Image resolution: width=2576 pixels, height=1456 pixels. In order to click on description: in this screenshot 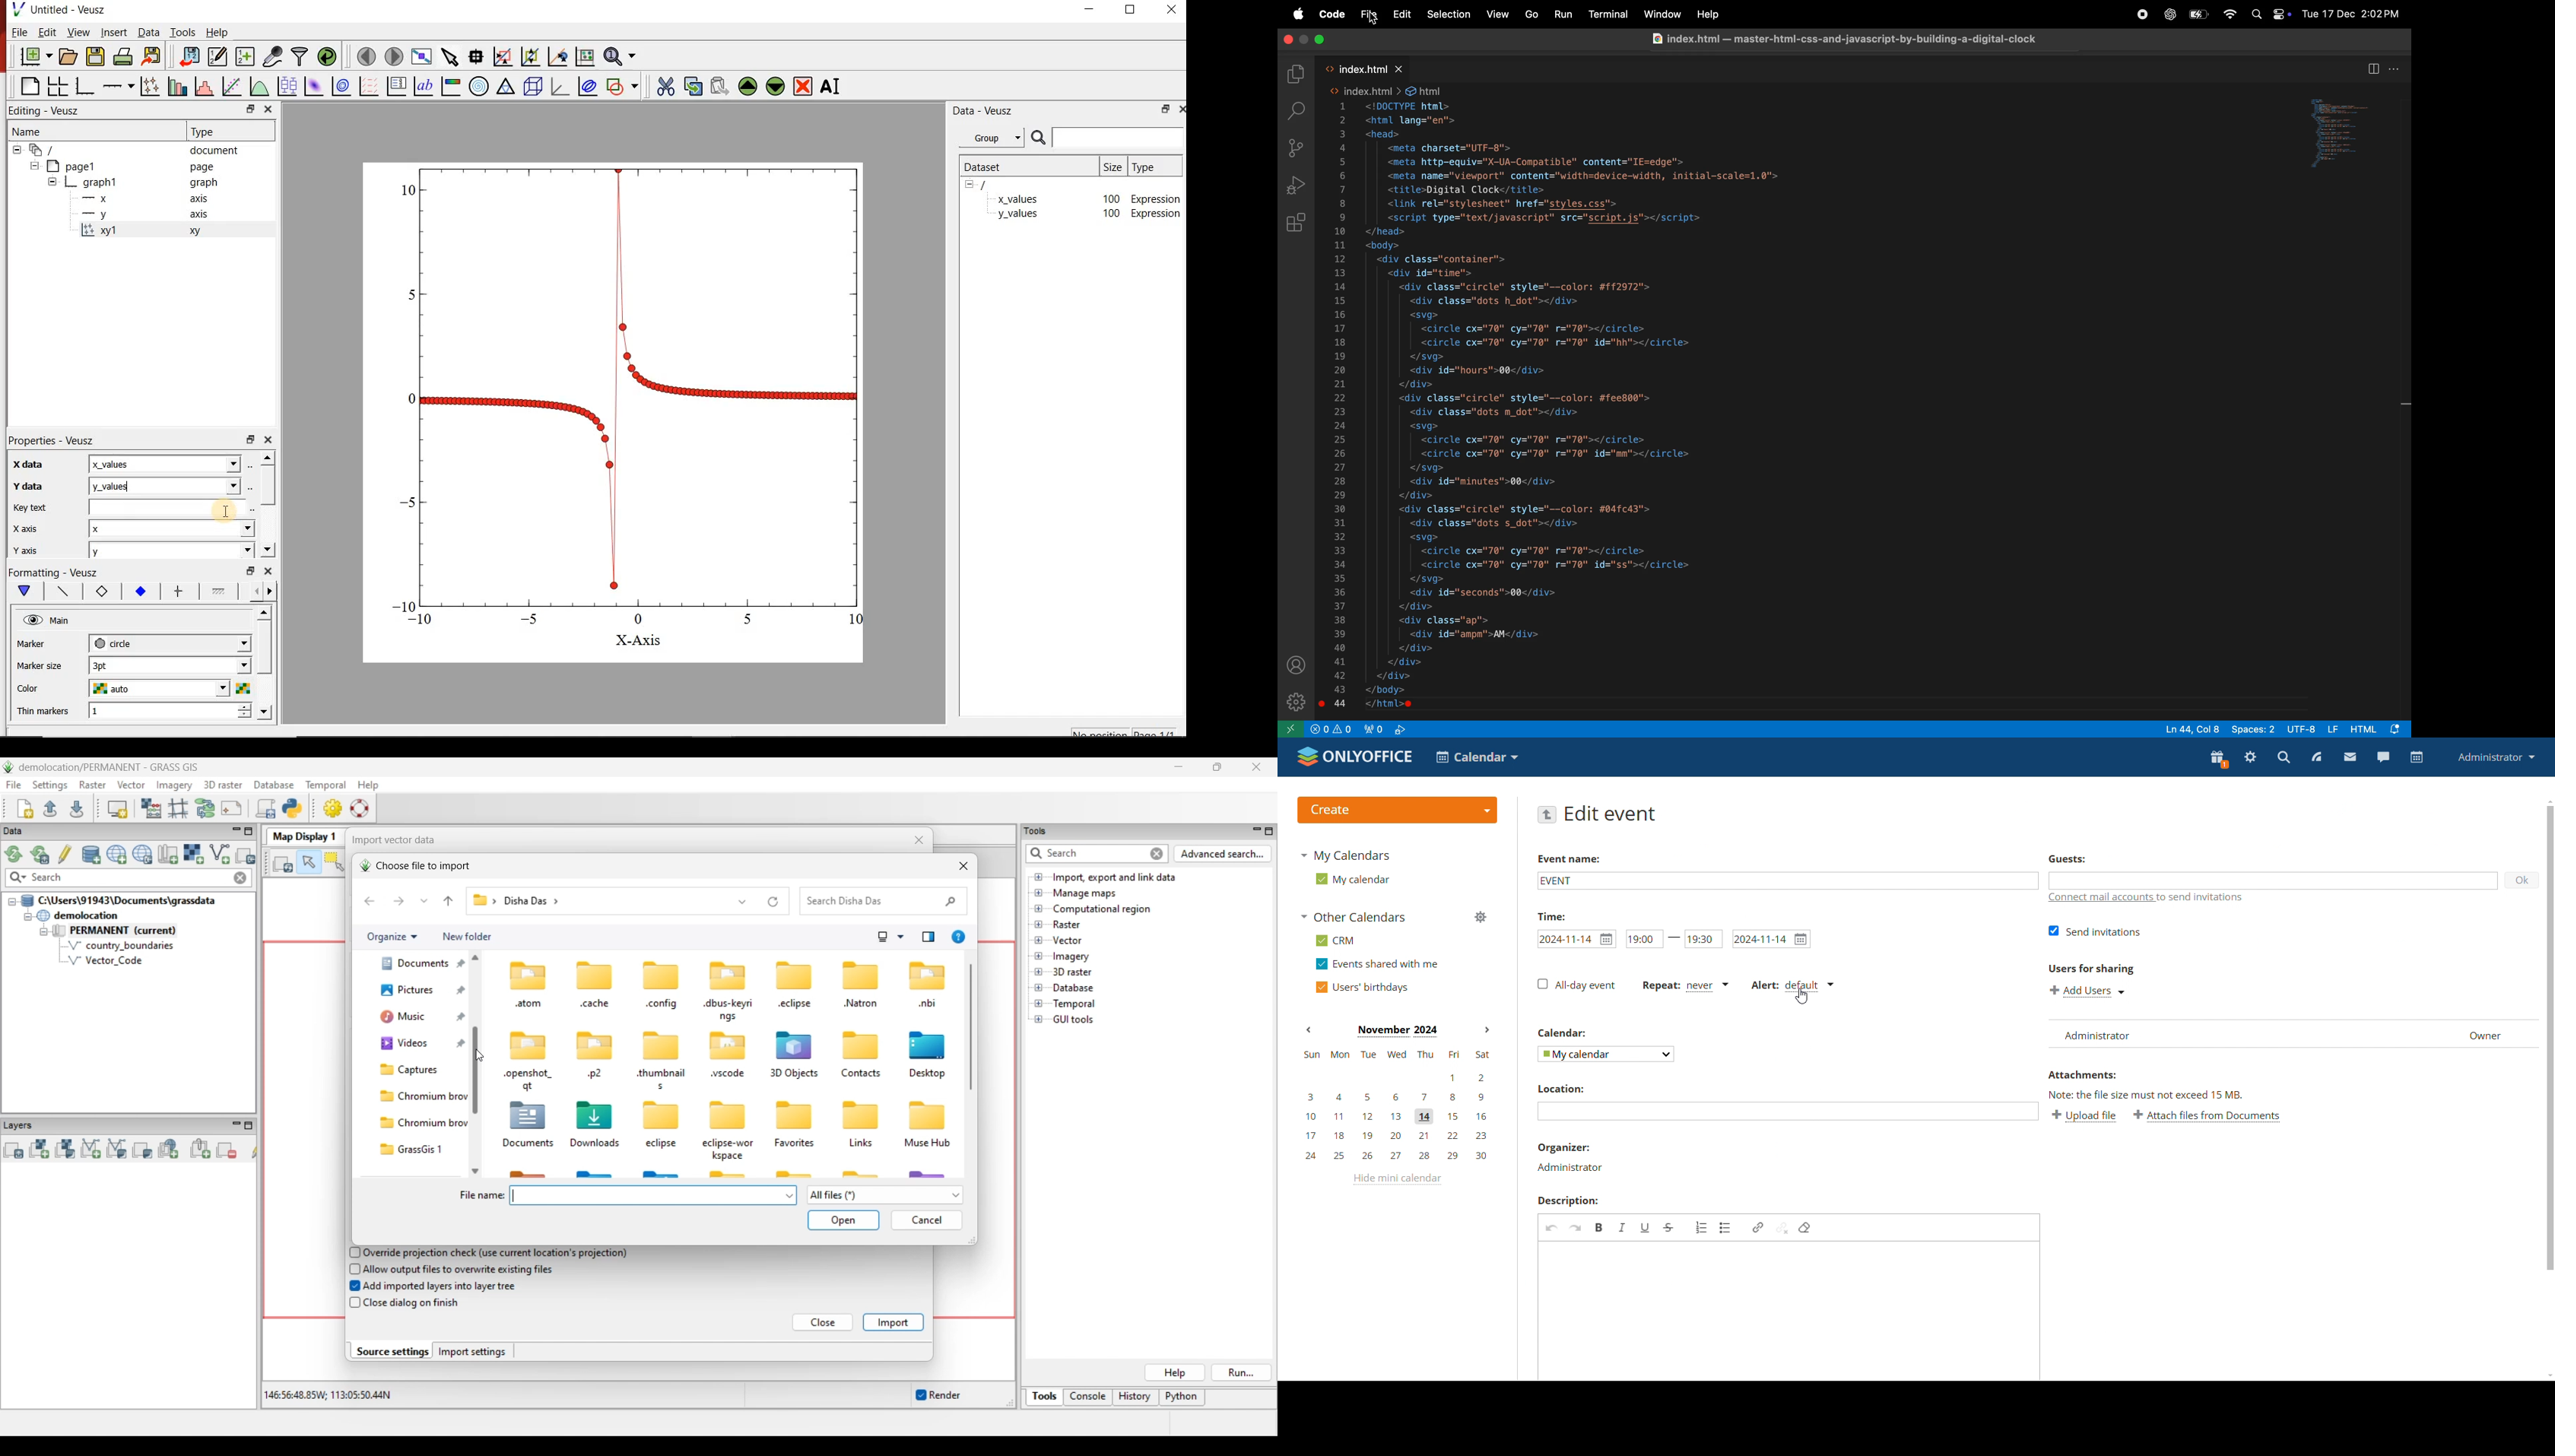, I will do `click(1574, 1201)`.